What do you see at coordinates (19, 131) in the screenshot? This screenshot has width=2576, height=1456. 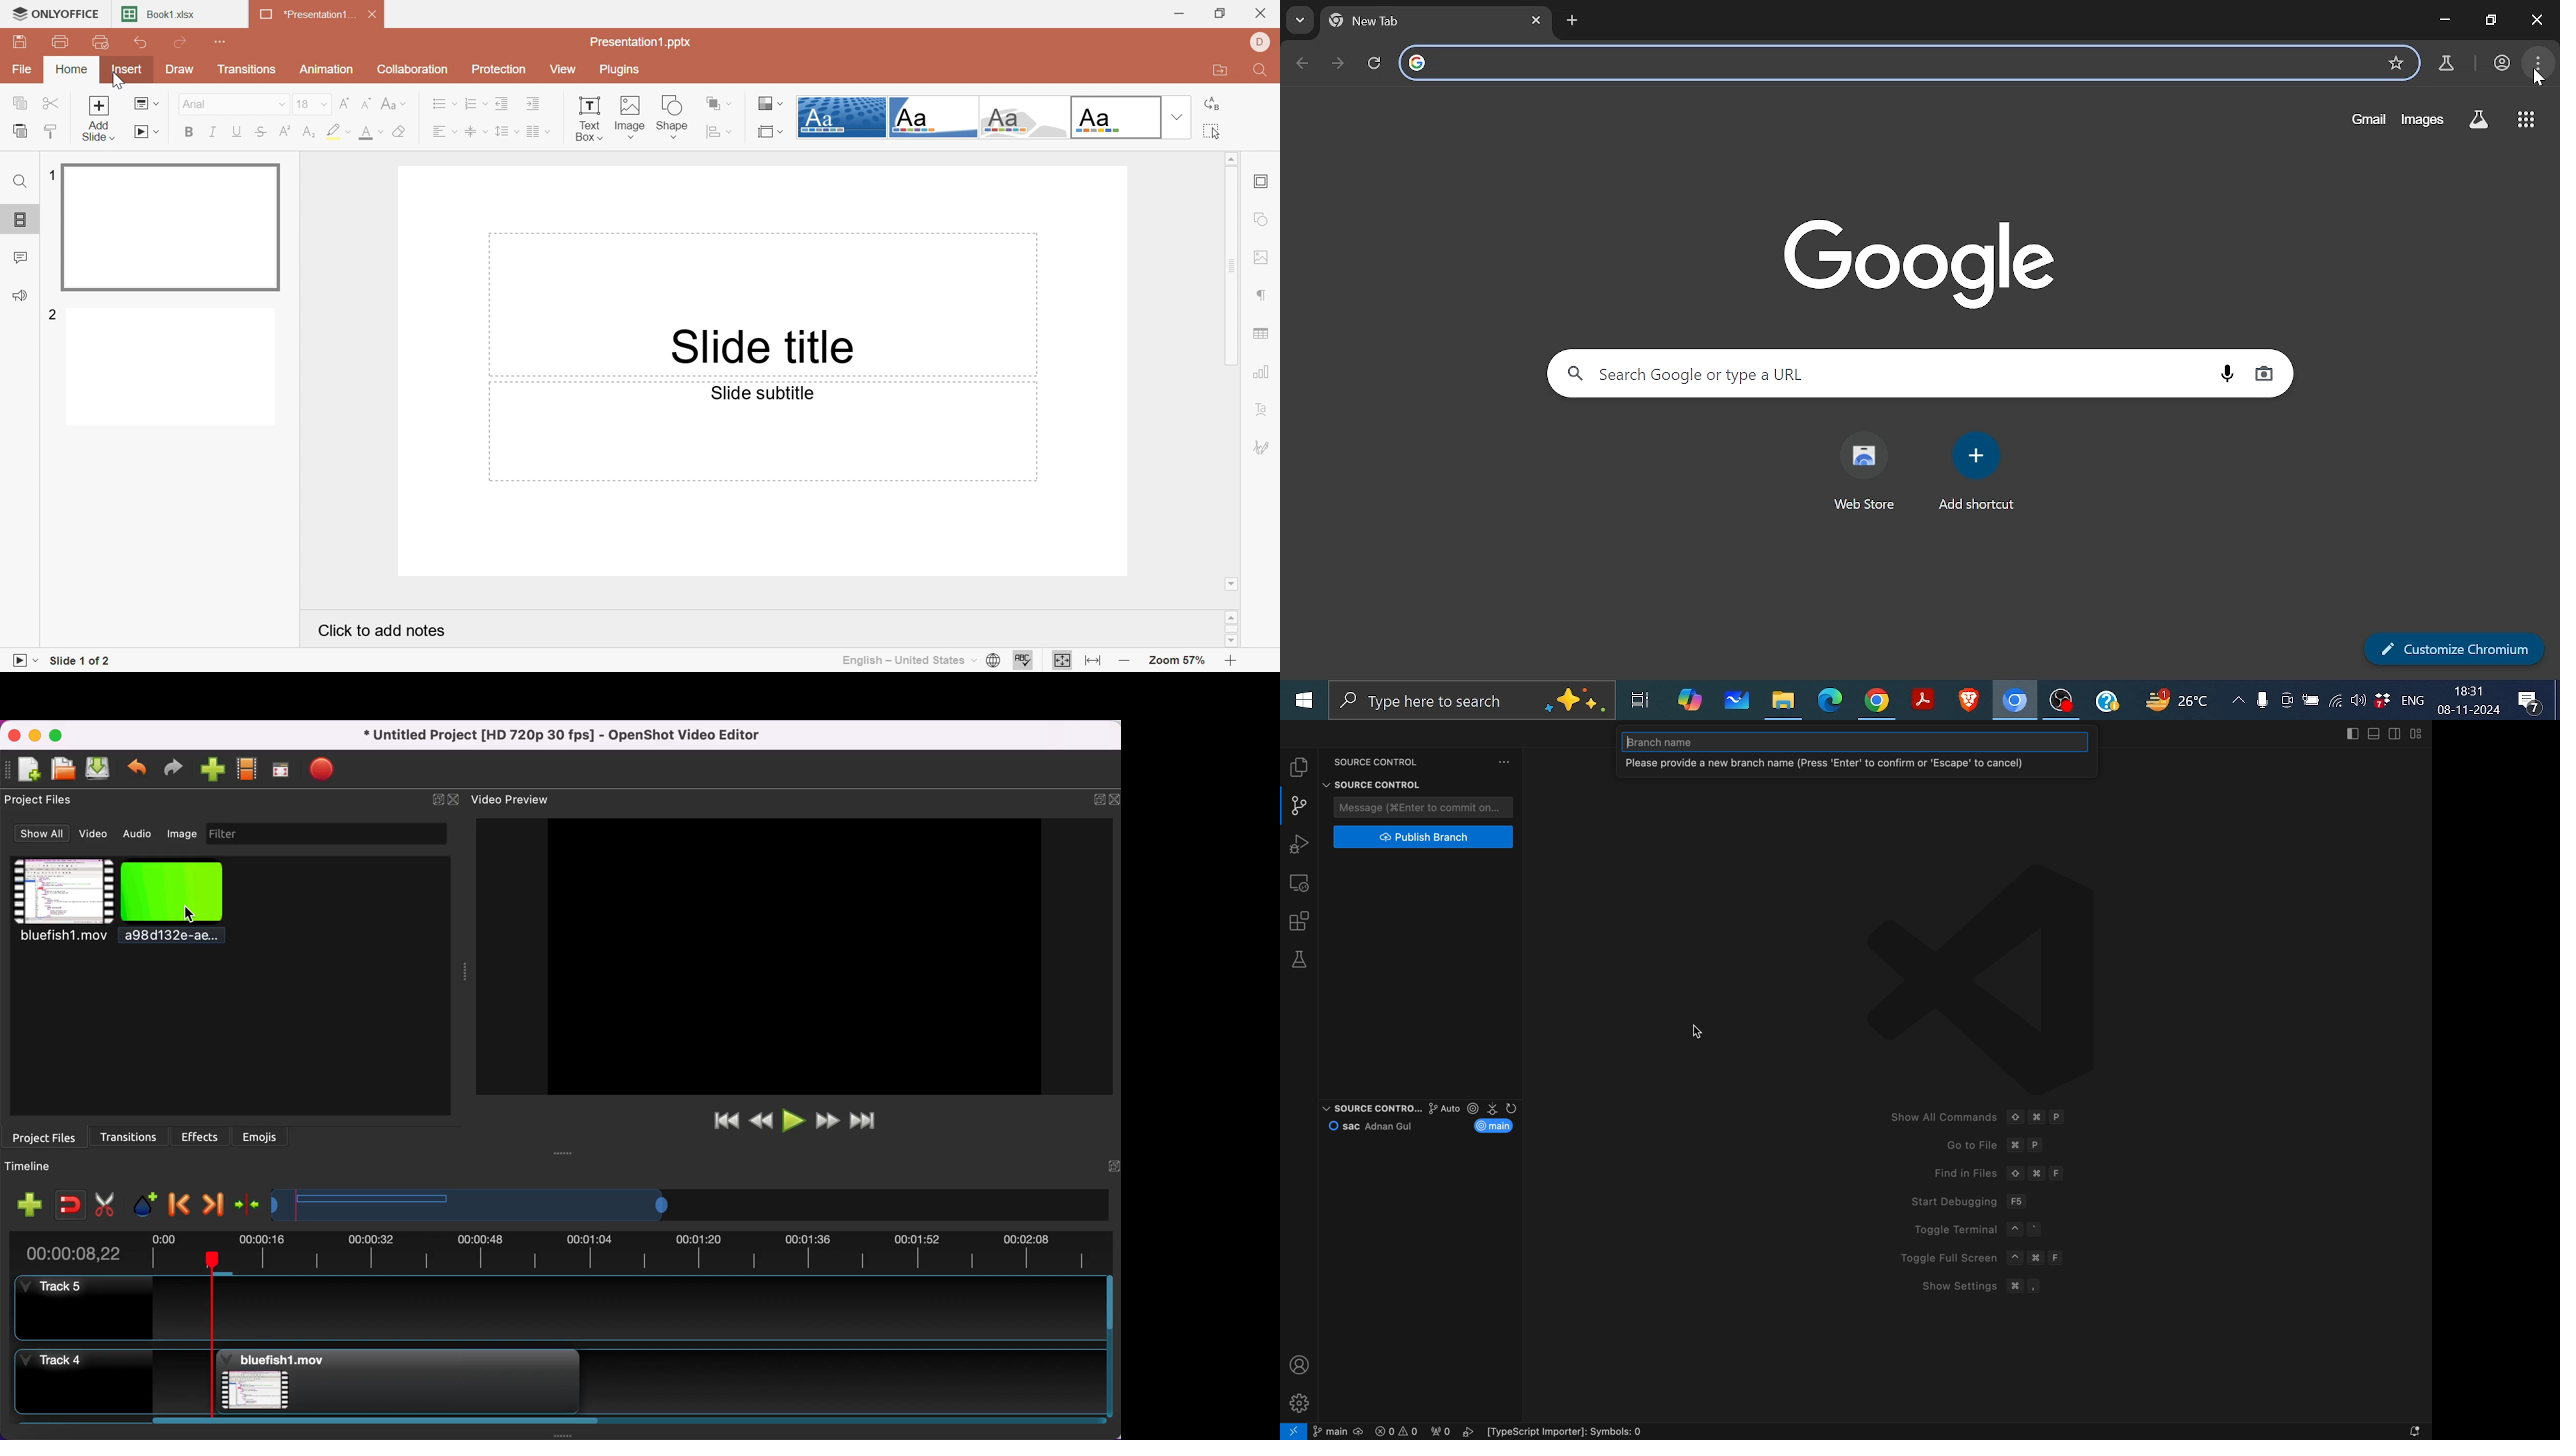 I see `Paste` at bounding box center [19, 131].